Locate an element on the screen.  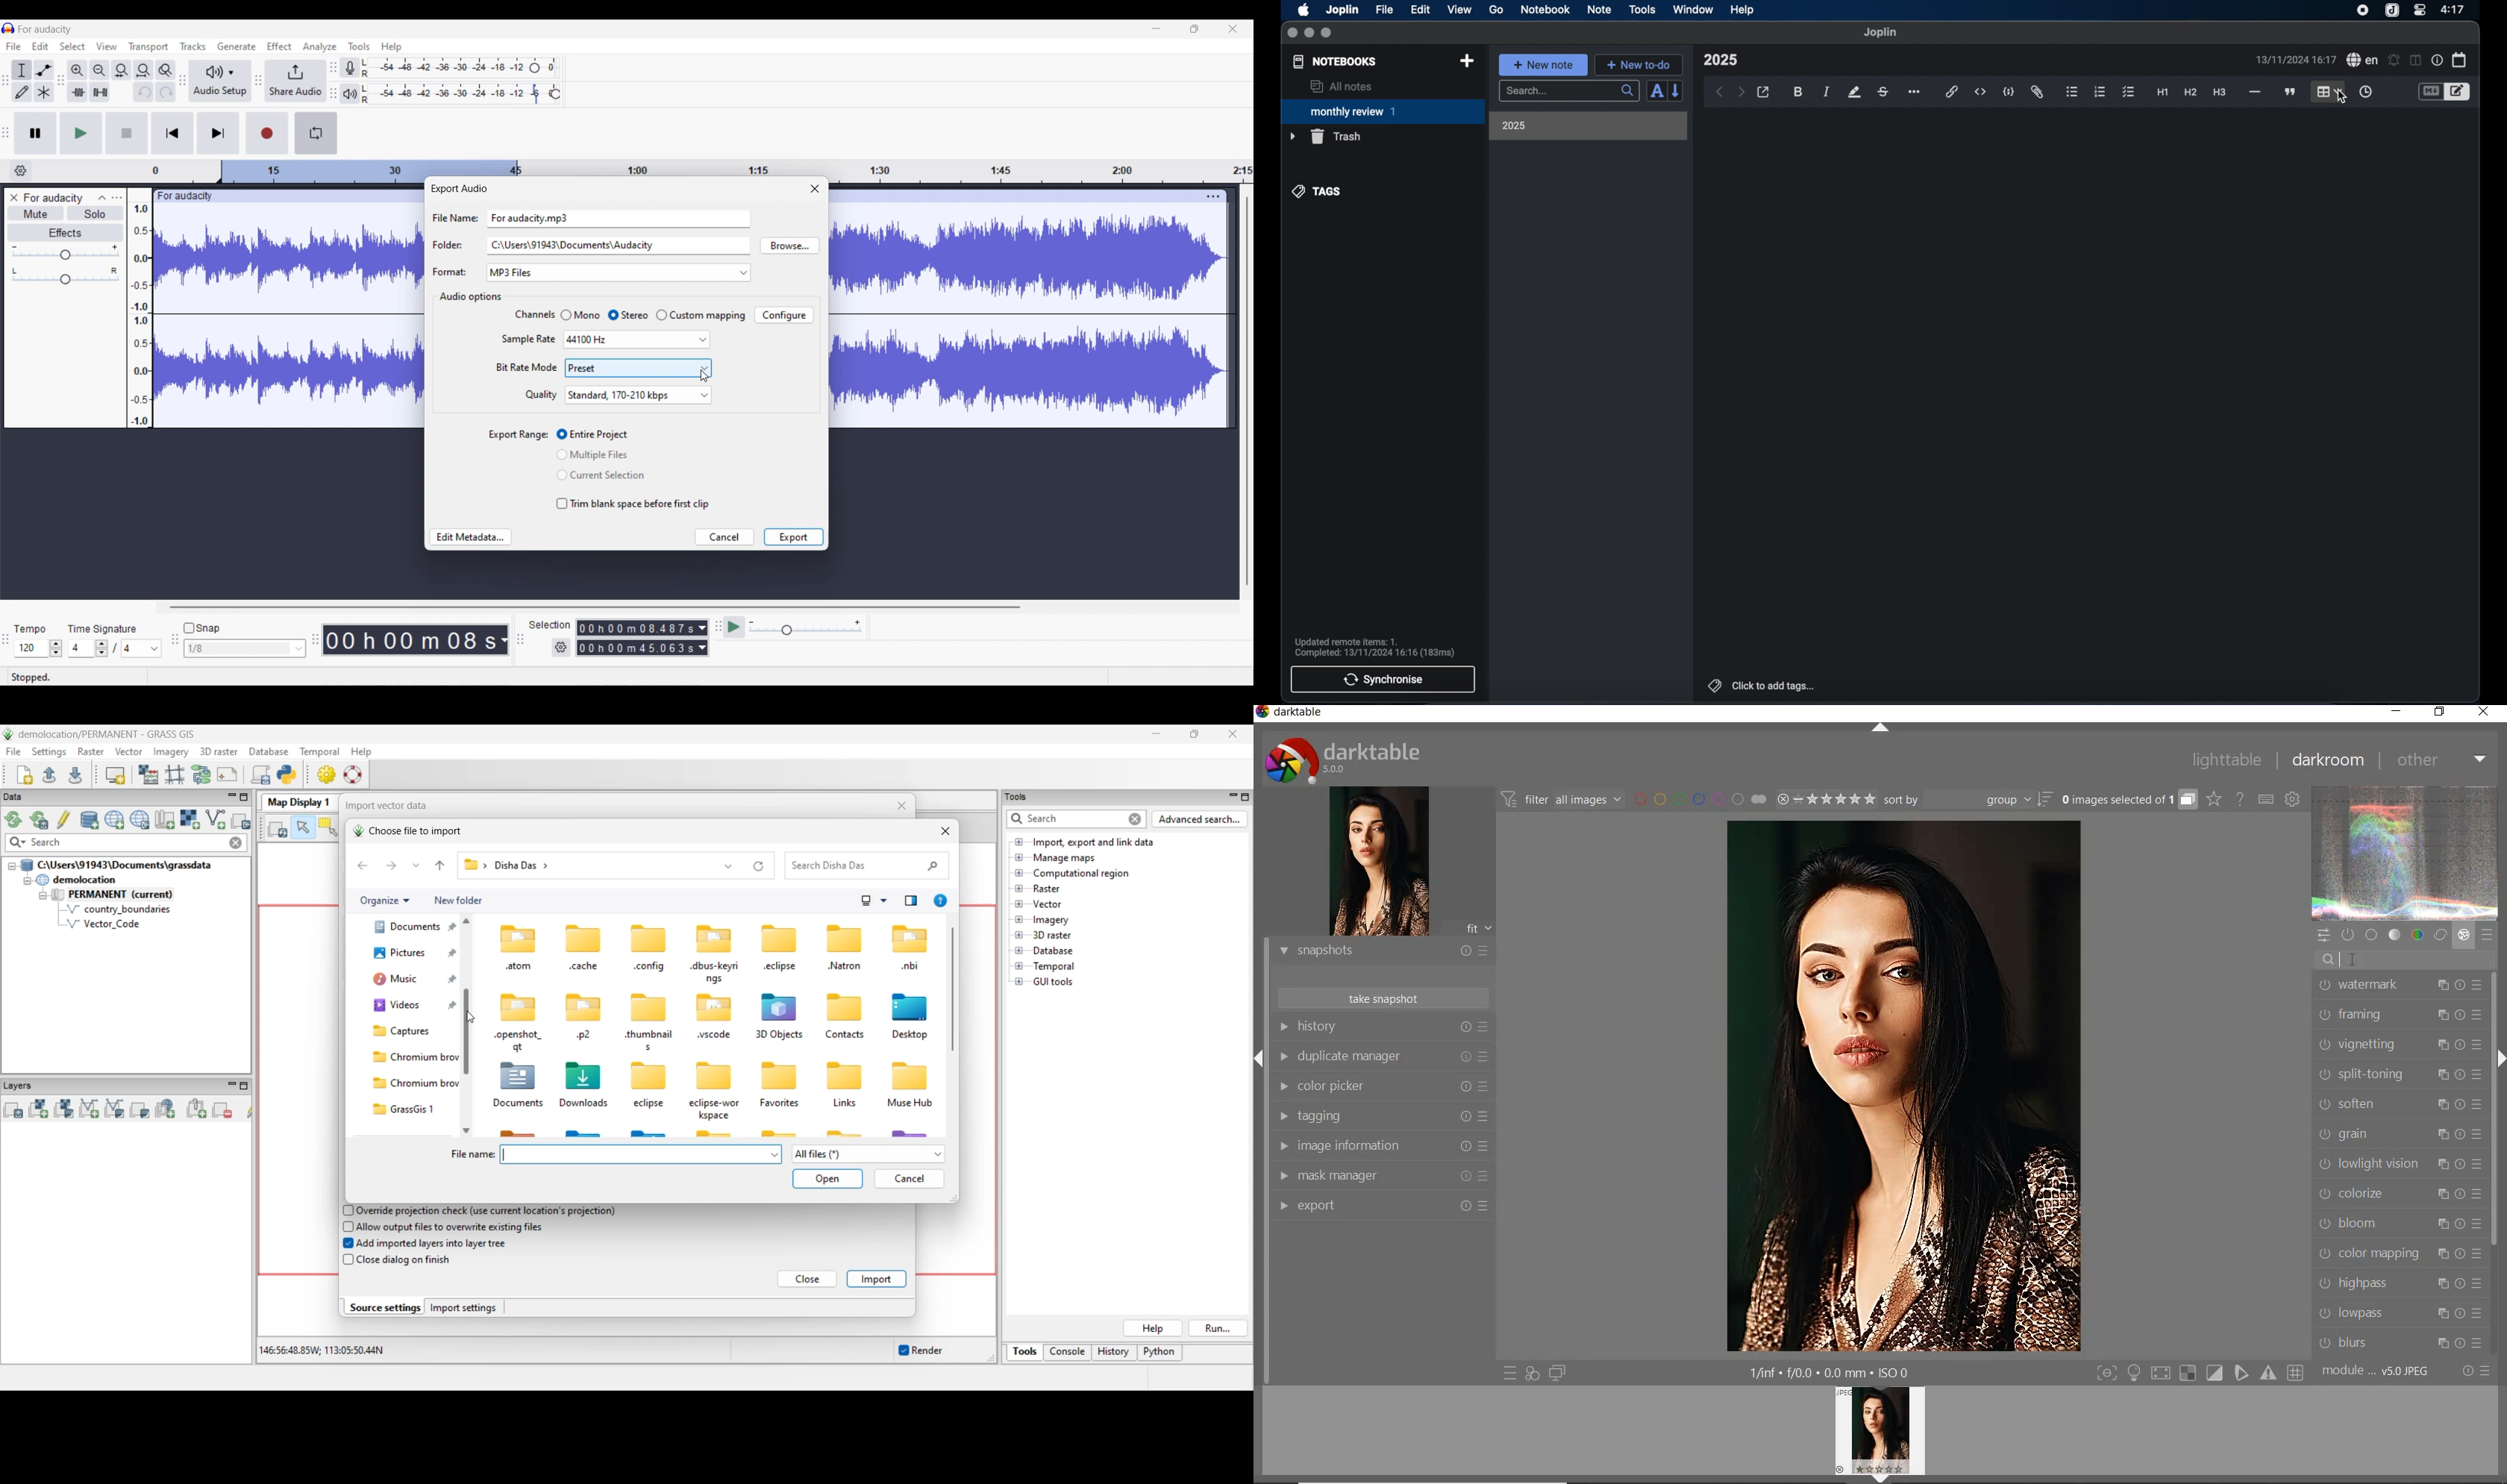
strikethrough is located at coordinates (1882, 92).